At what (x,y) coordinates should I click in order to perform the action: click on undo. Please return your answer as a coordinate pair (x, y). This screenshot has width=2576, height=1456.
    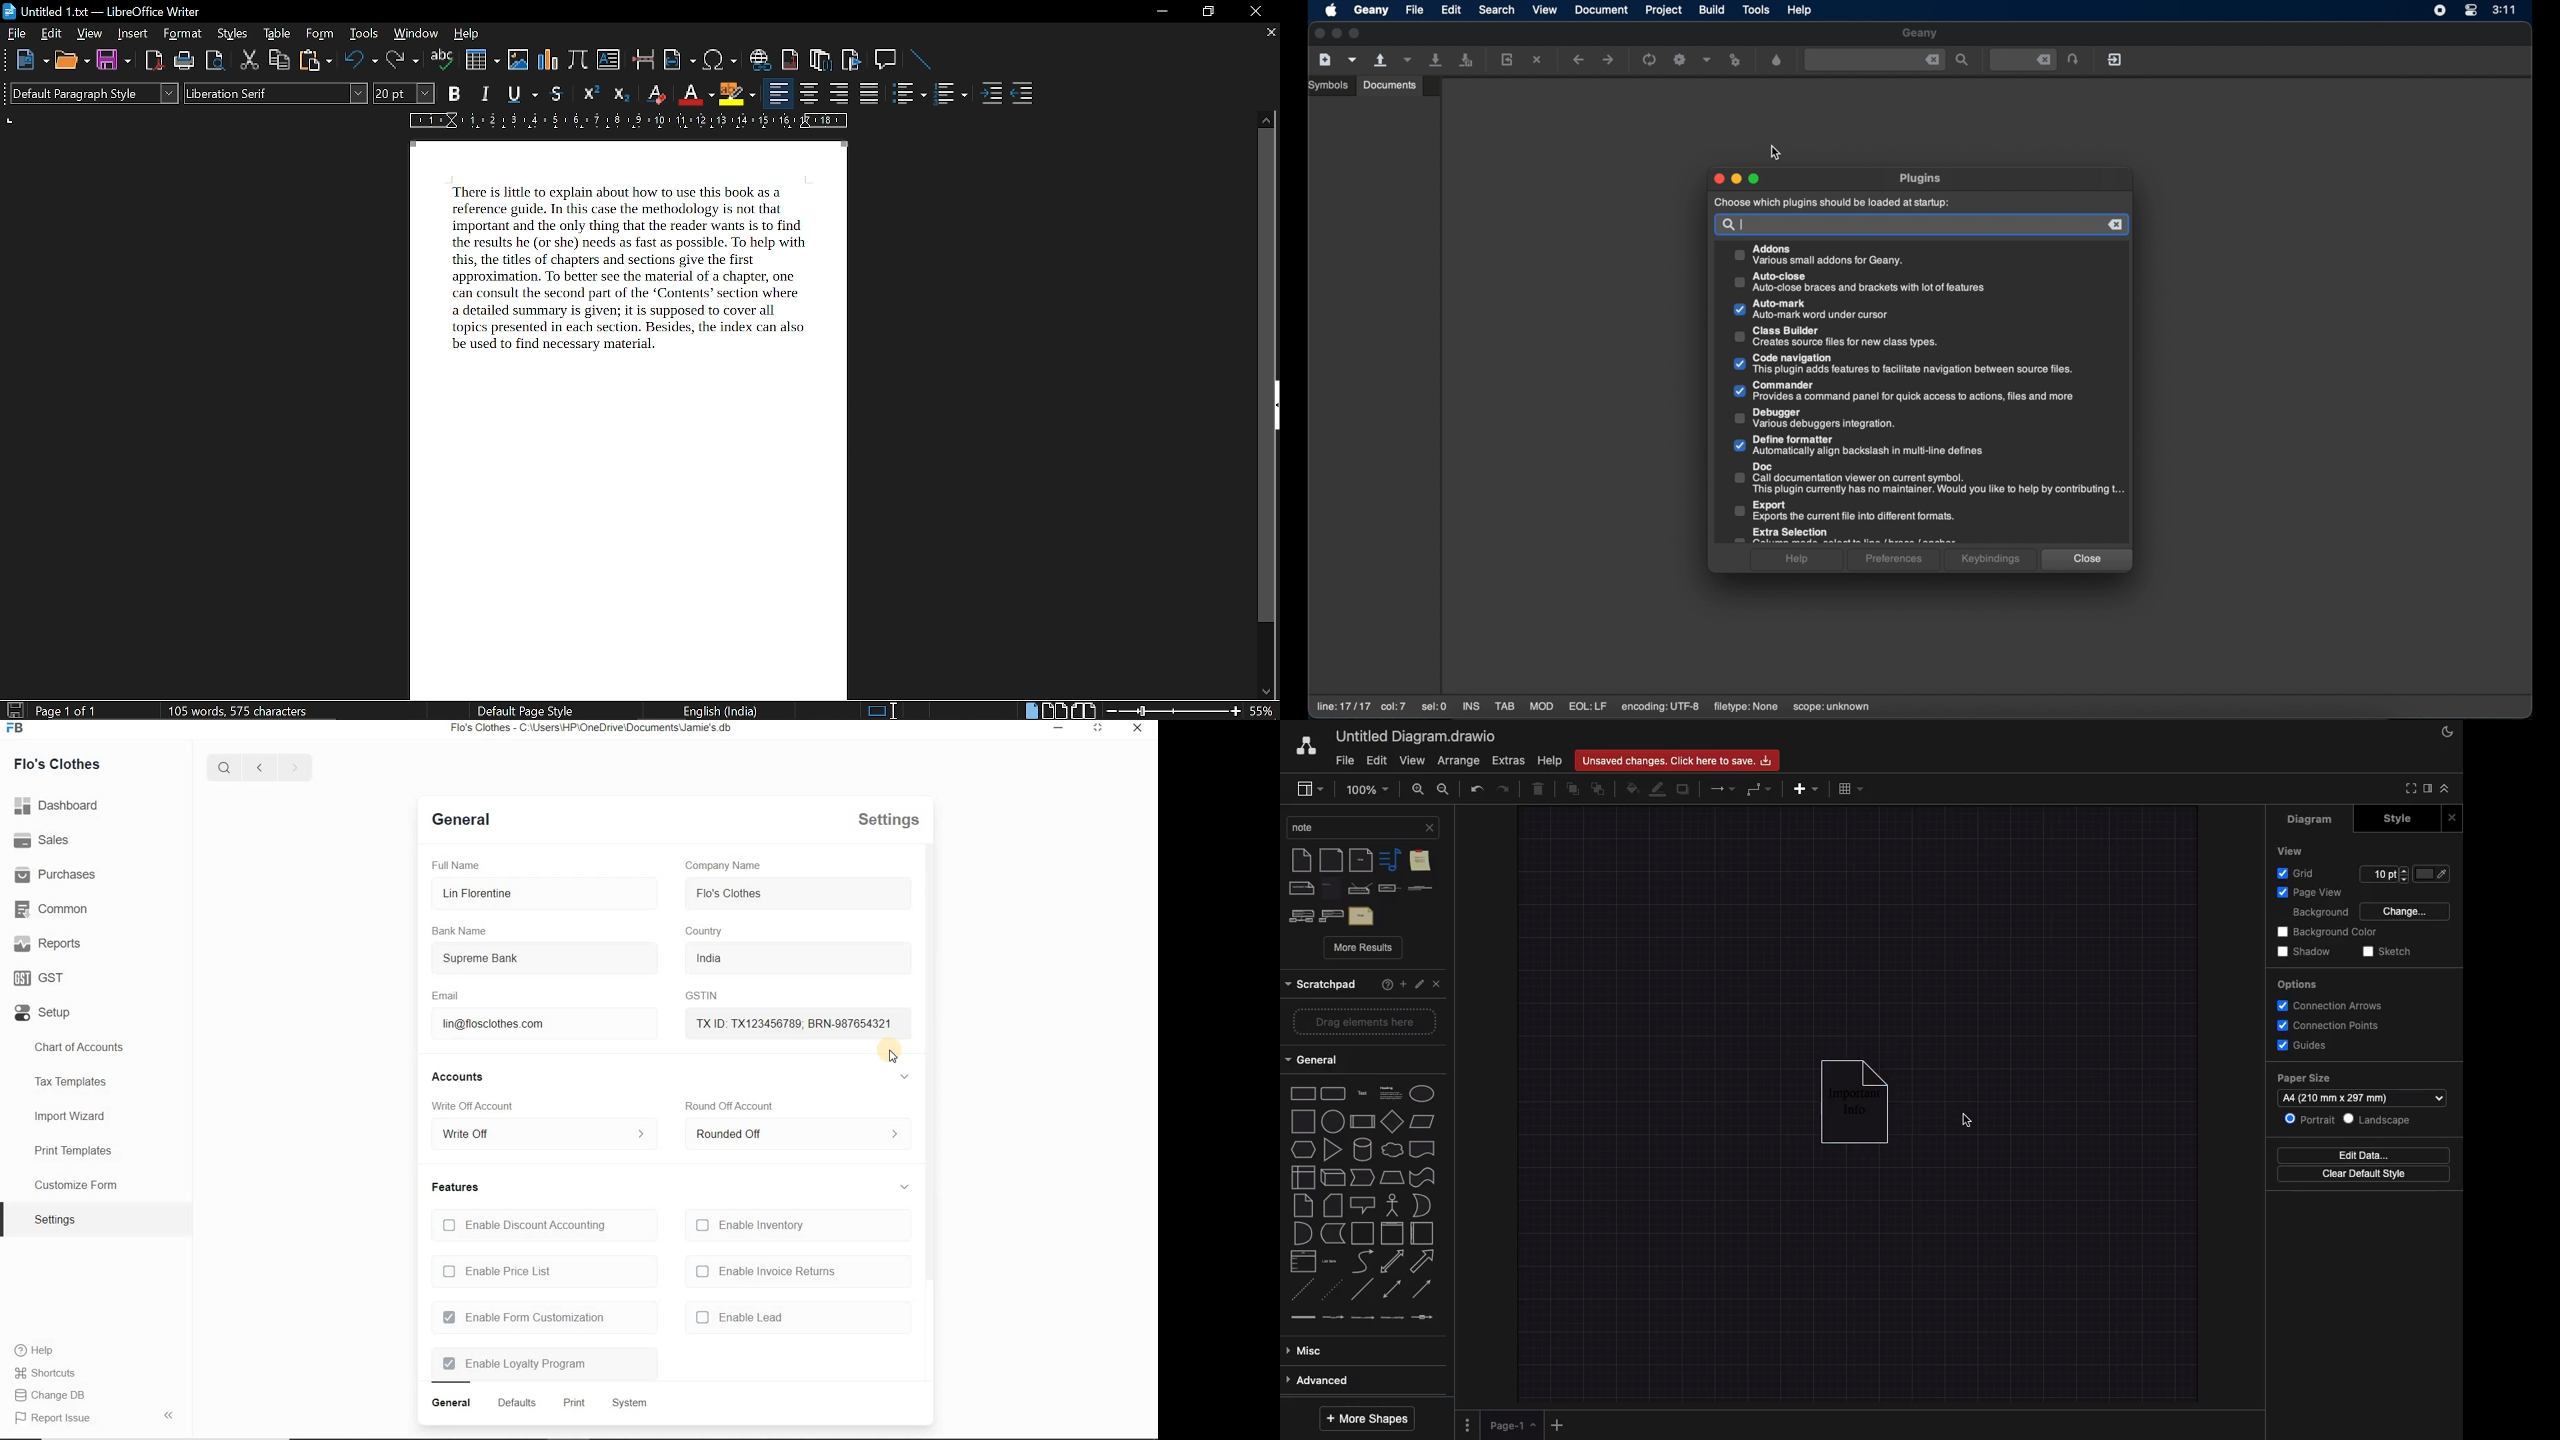
    Looking at the image, I should click on (361, 61).